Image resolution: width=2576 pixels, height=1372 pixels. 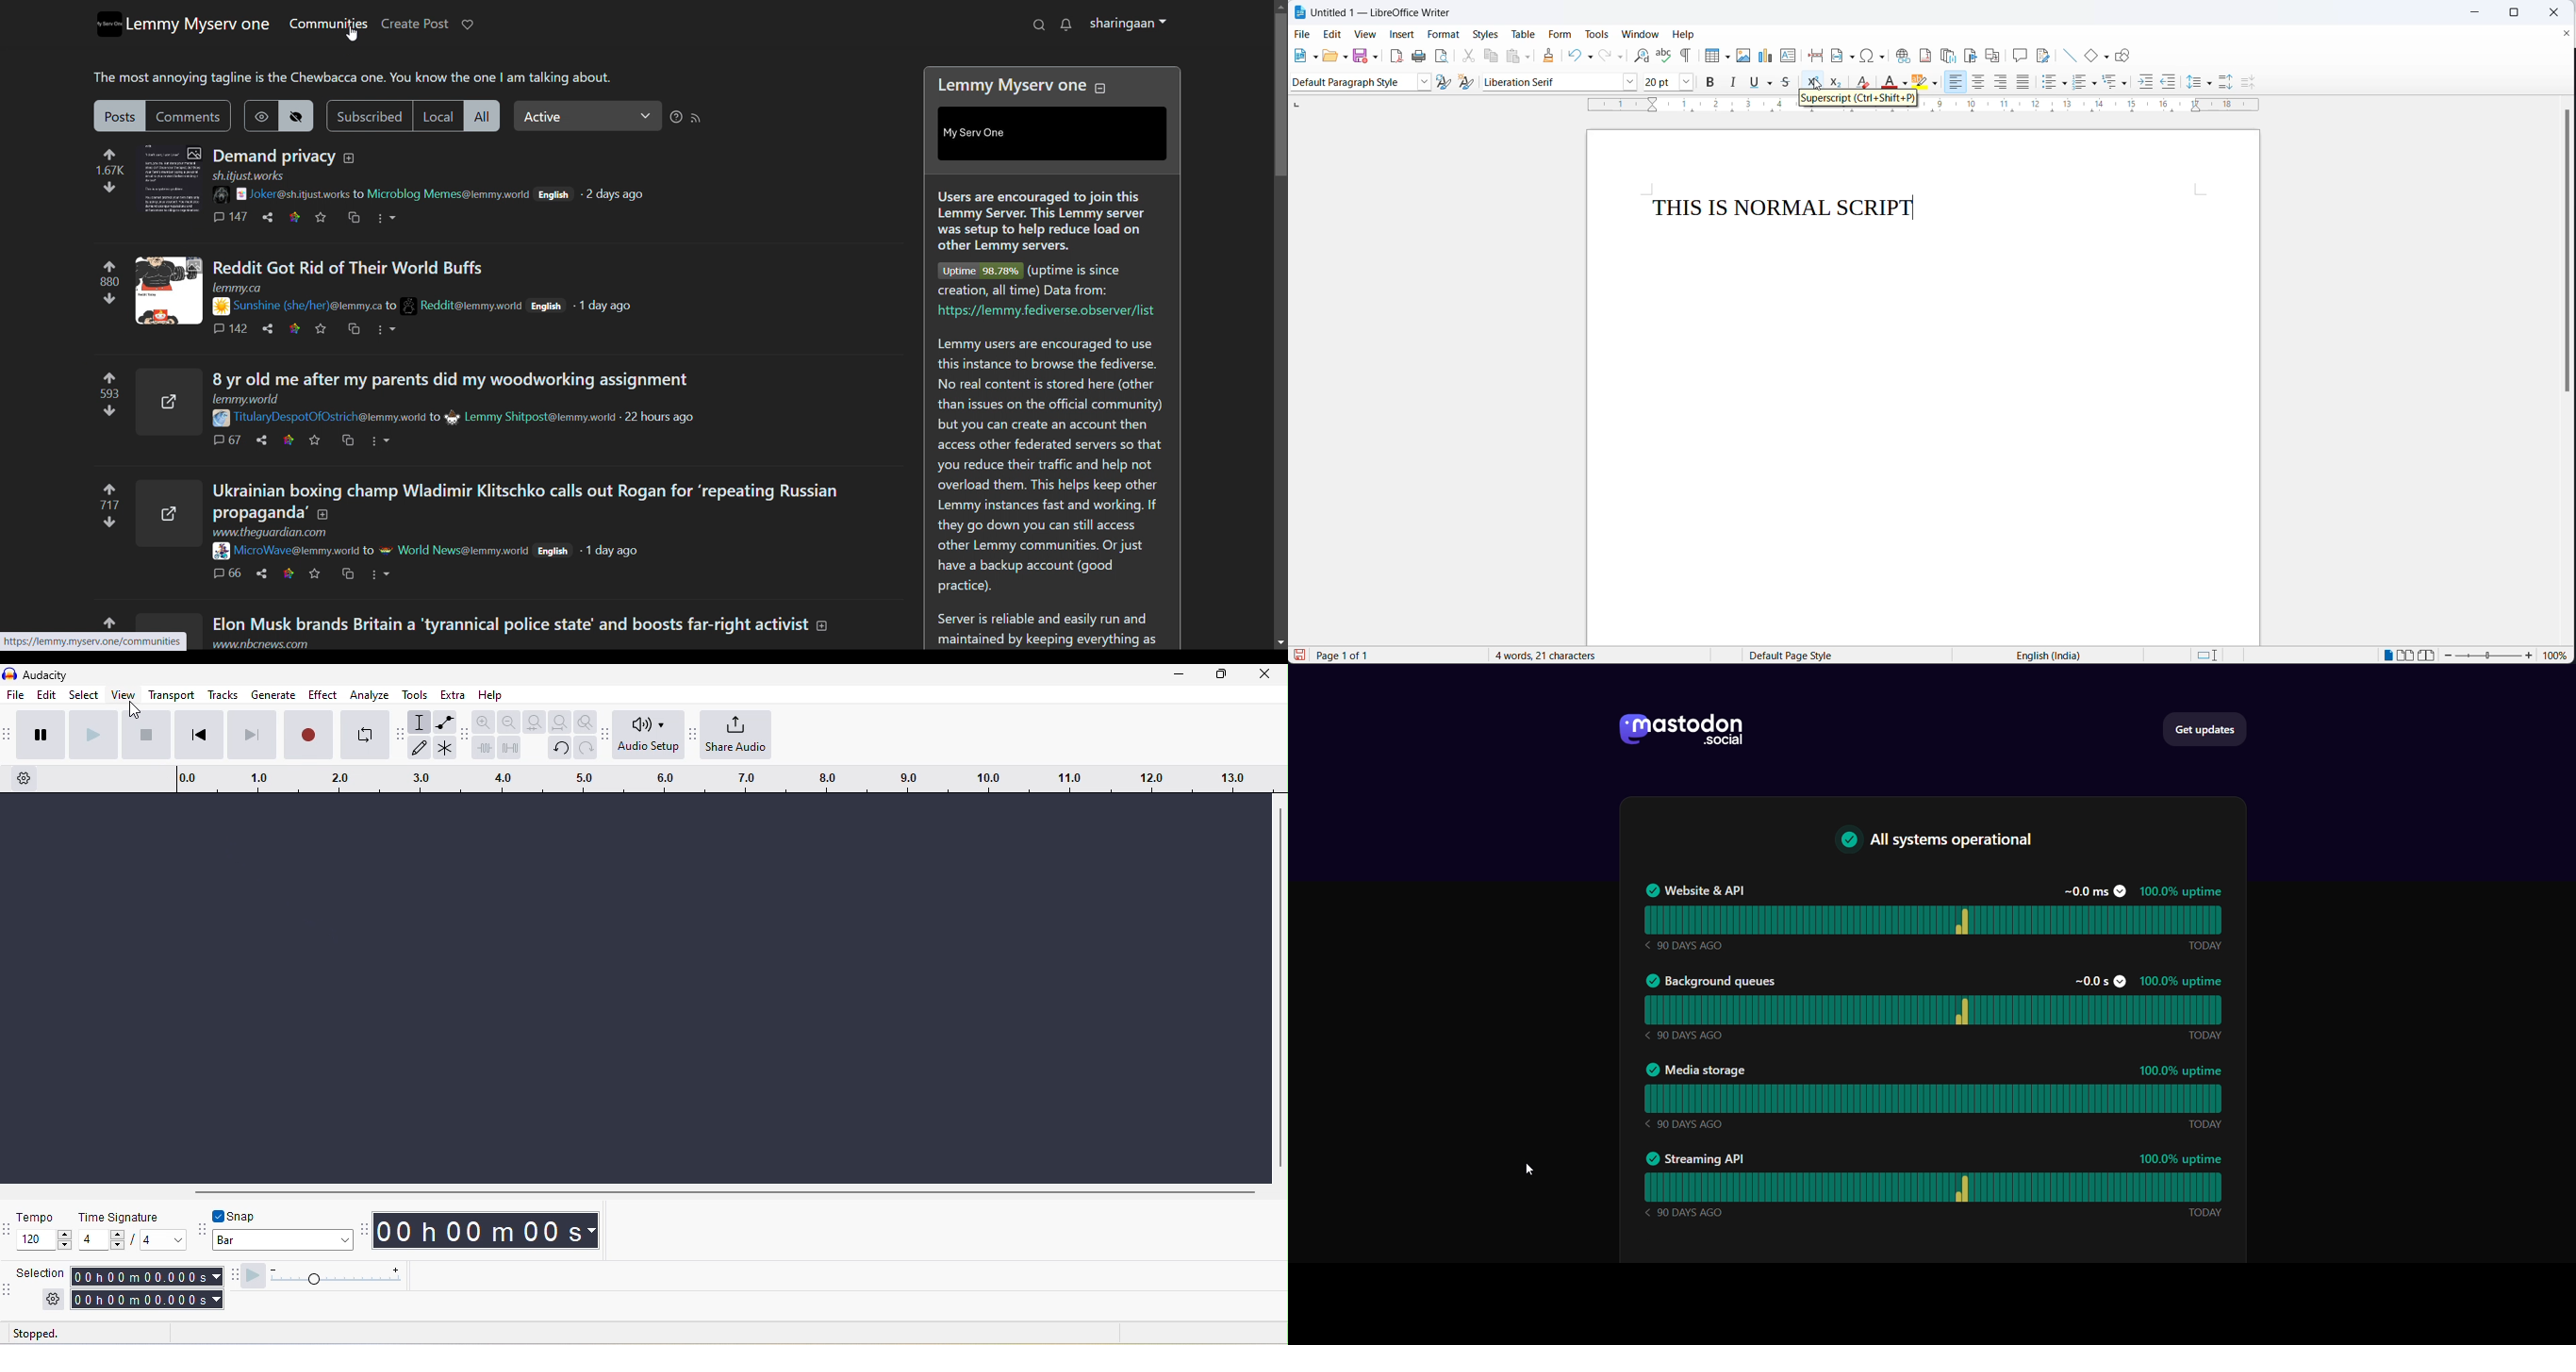 I want to click on single page view, so click(x=2390, y=655).